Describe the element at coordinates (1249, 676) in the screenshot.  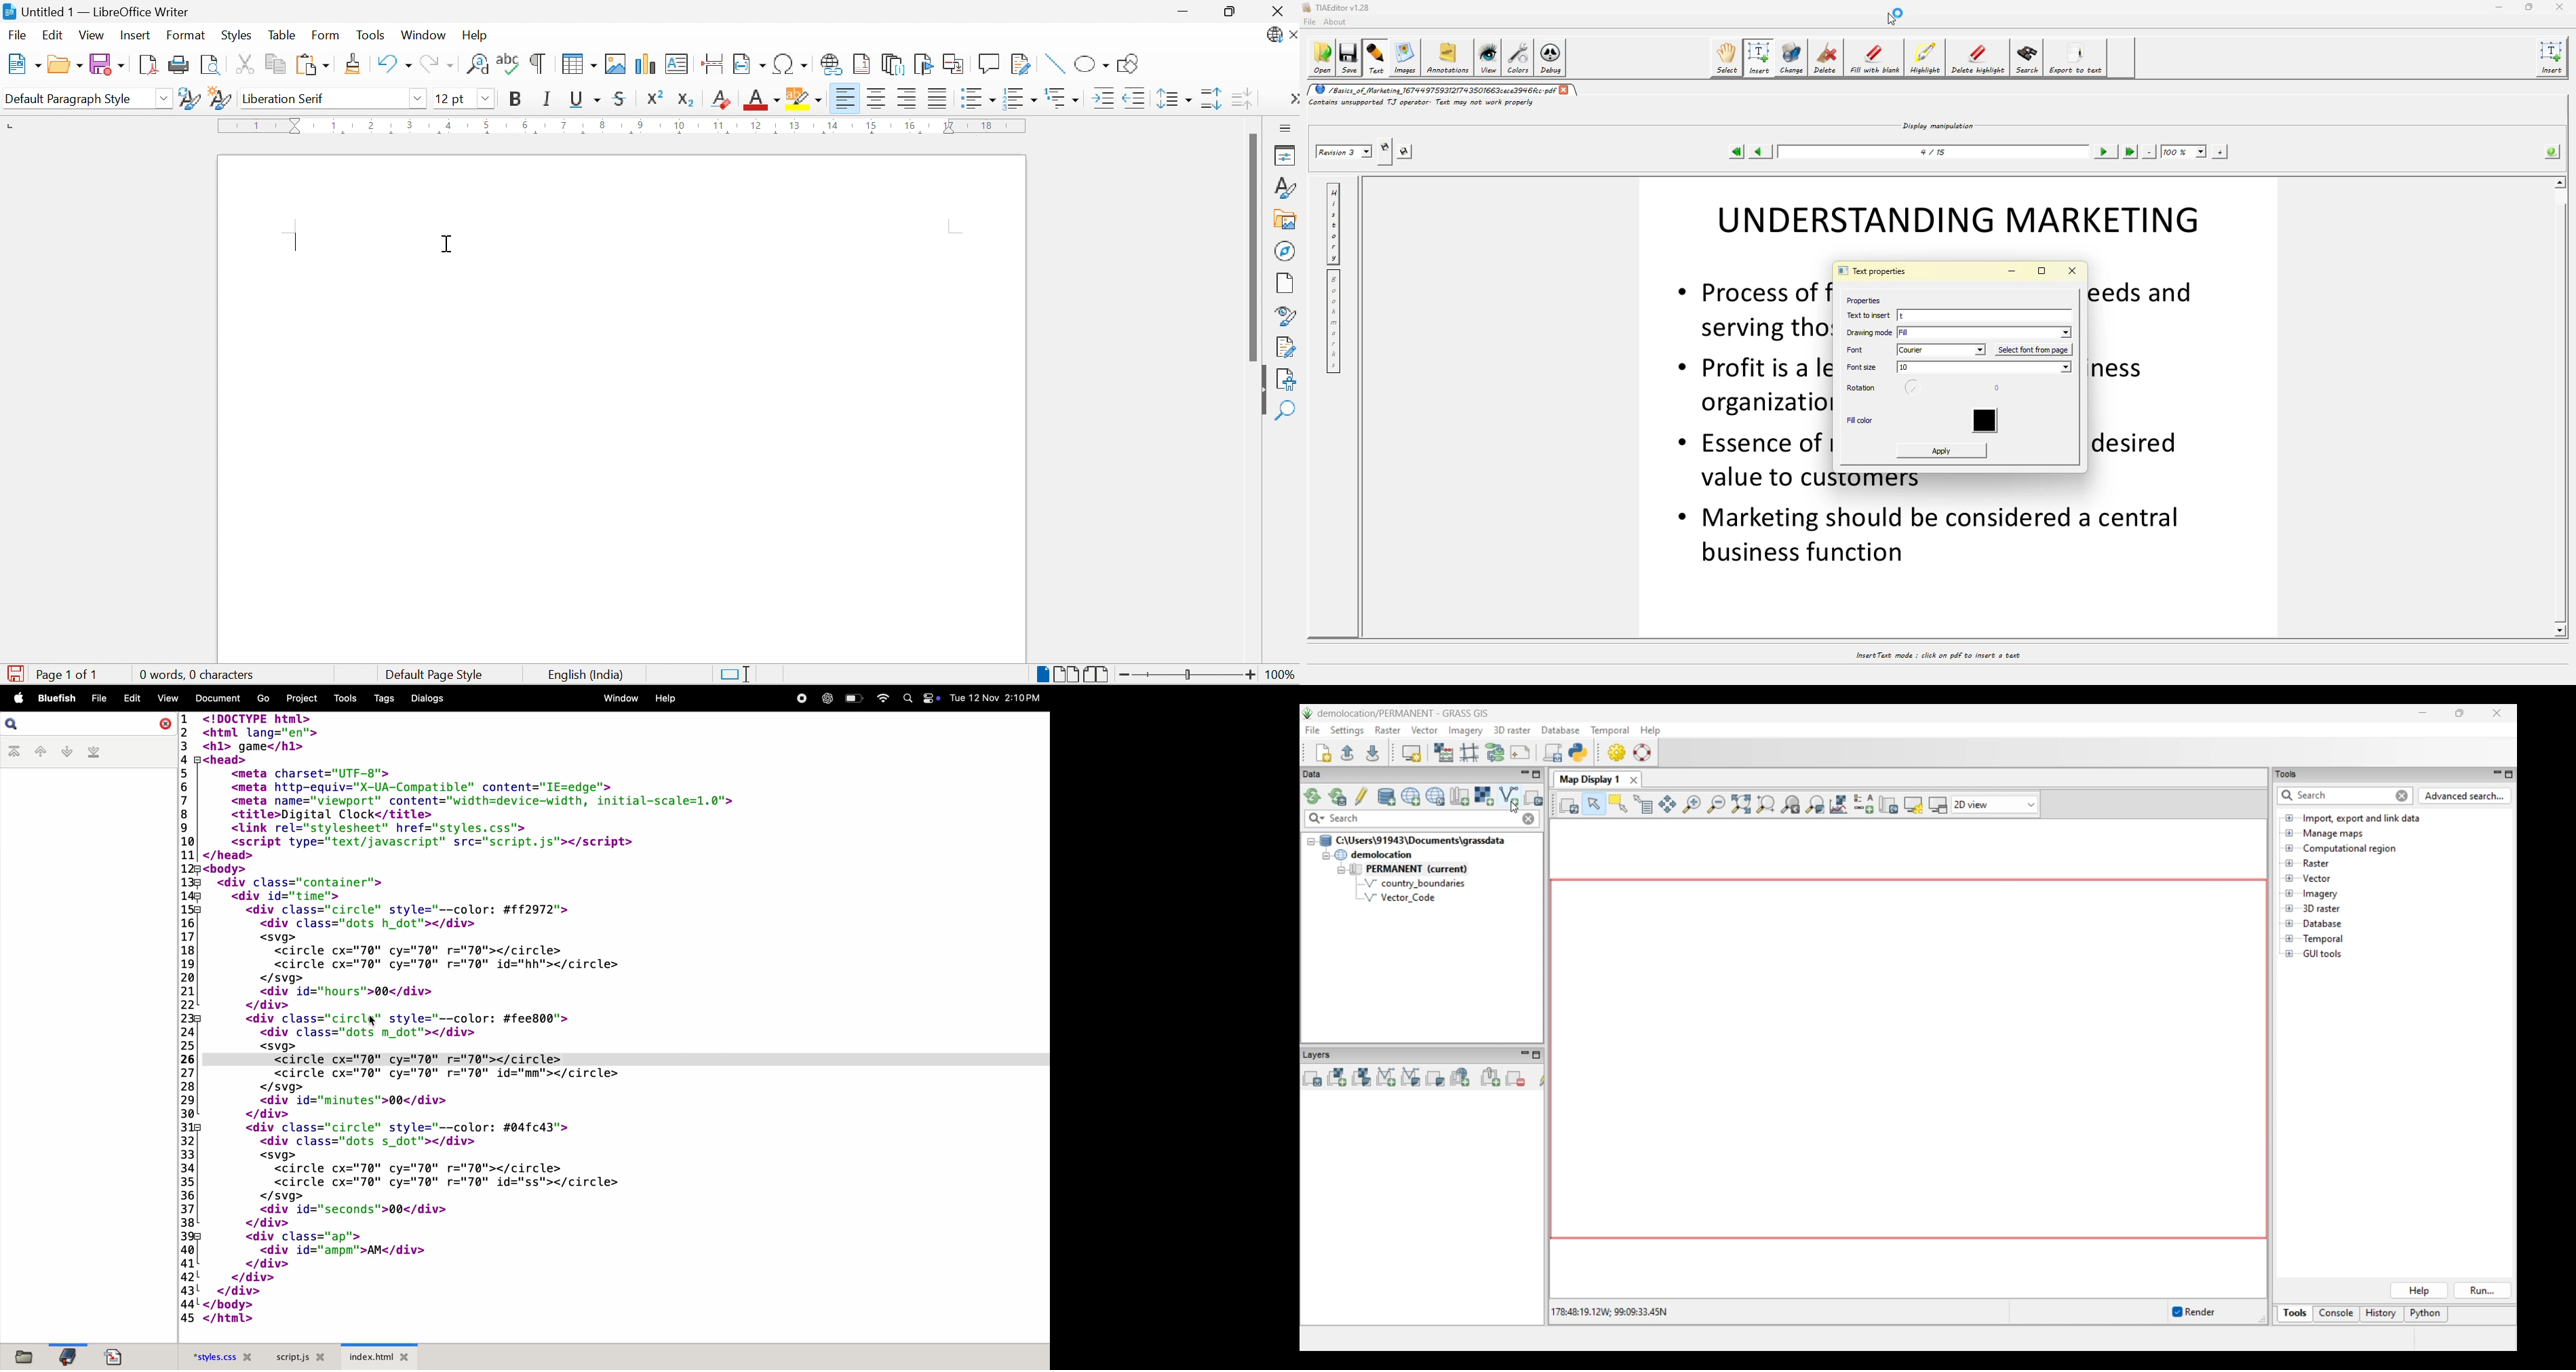
I see `Zoom In` at that location.